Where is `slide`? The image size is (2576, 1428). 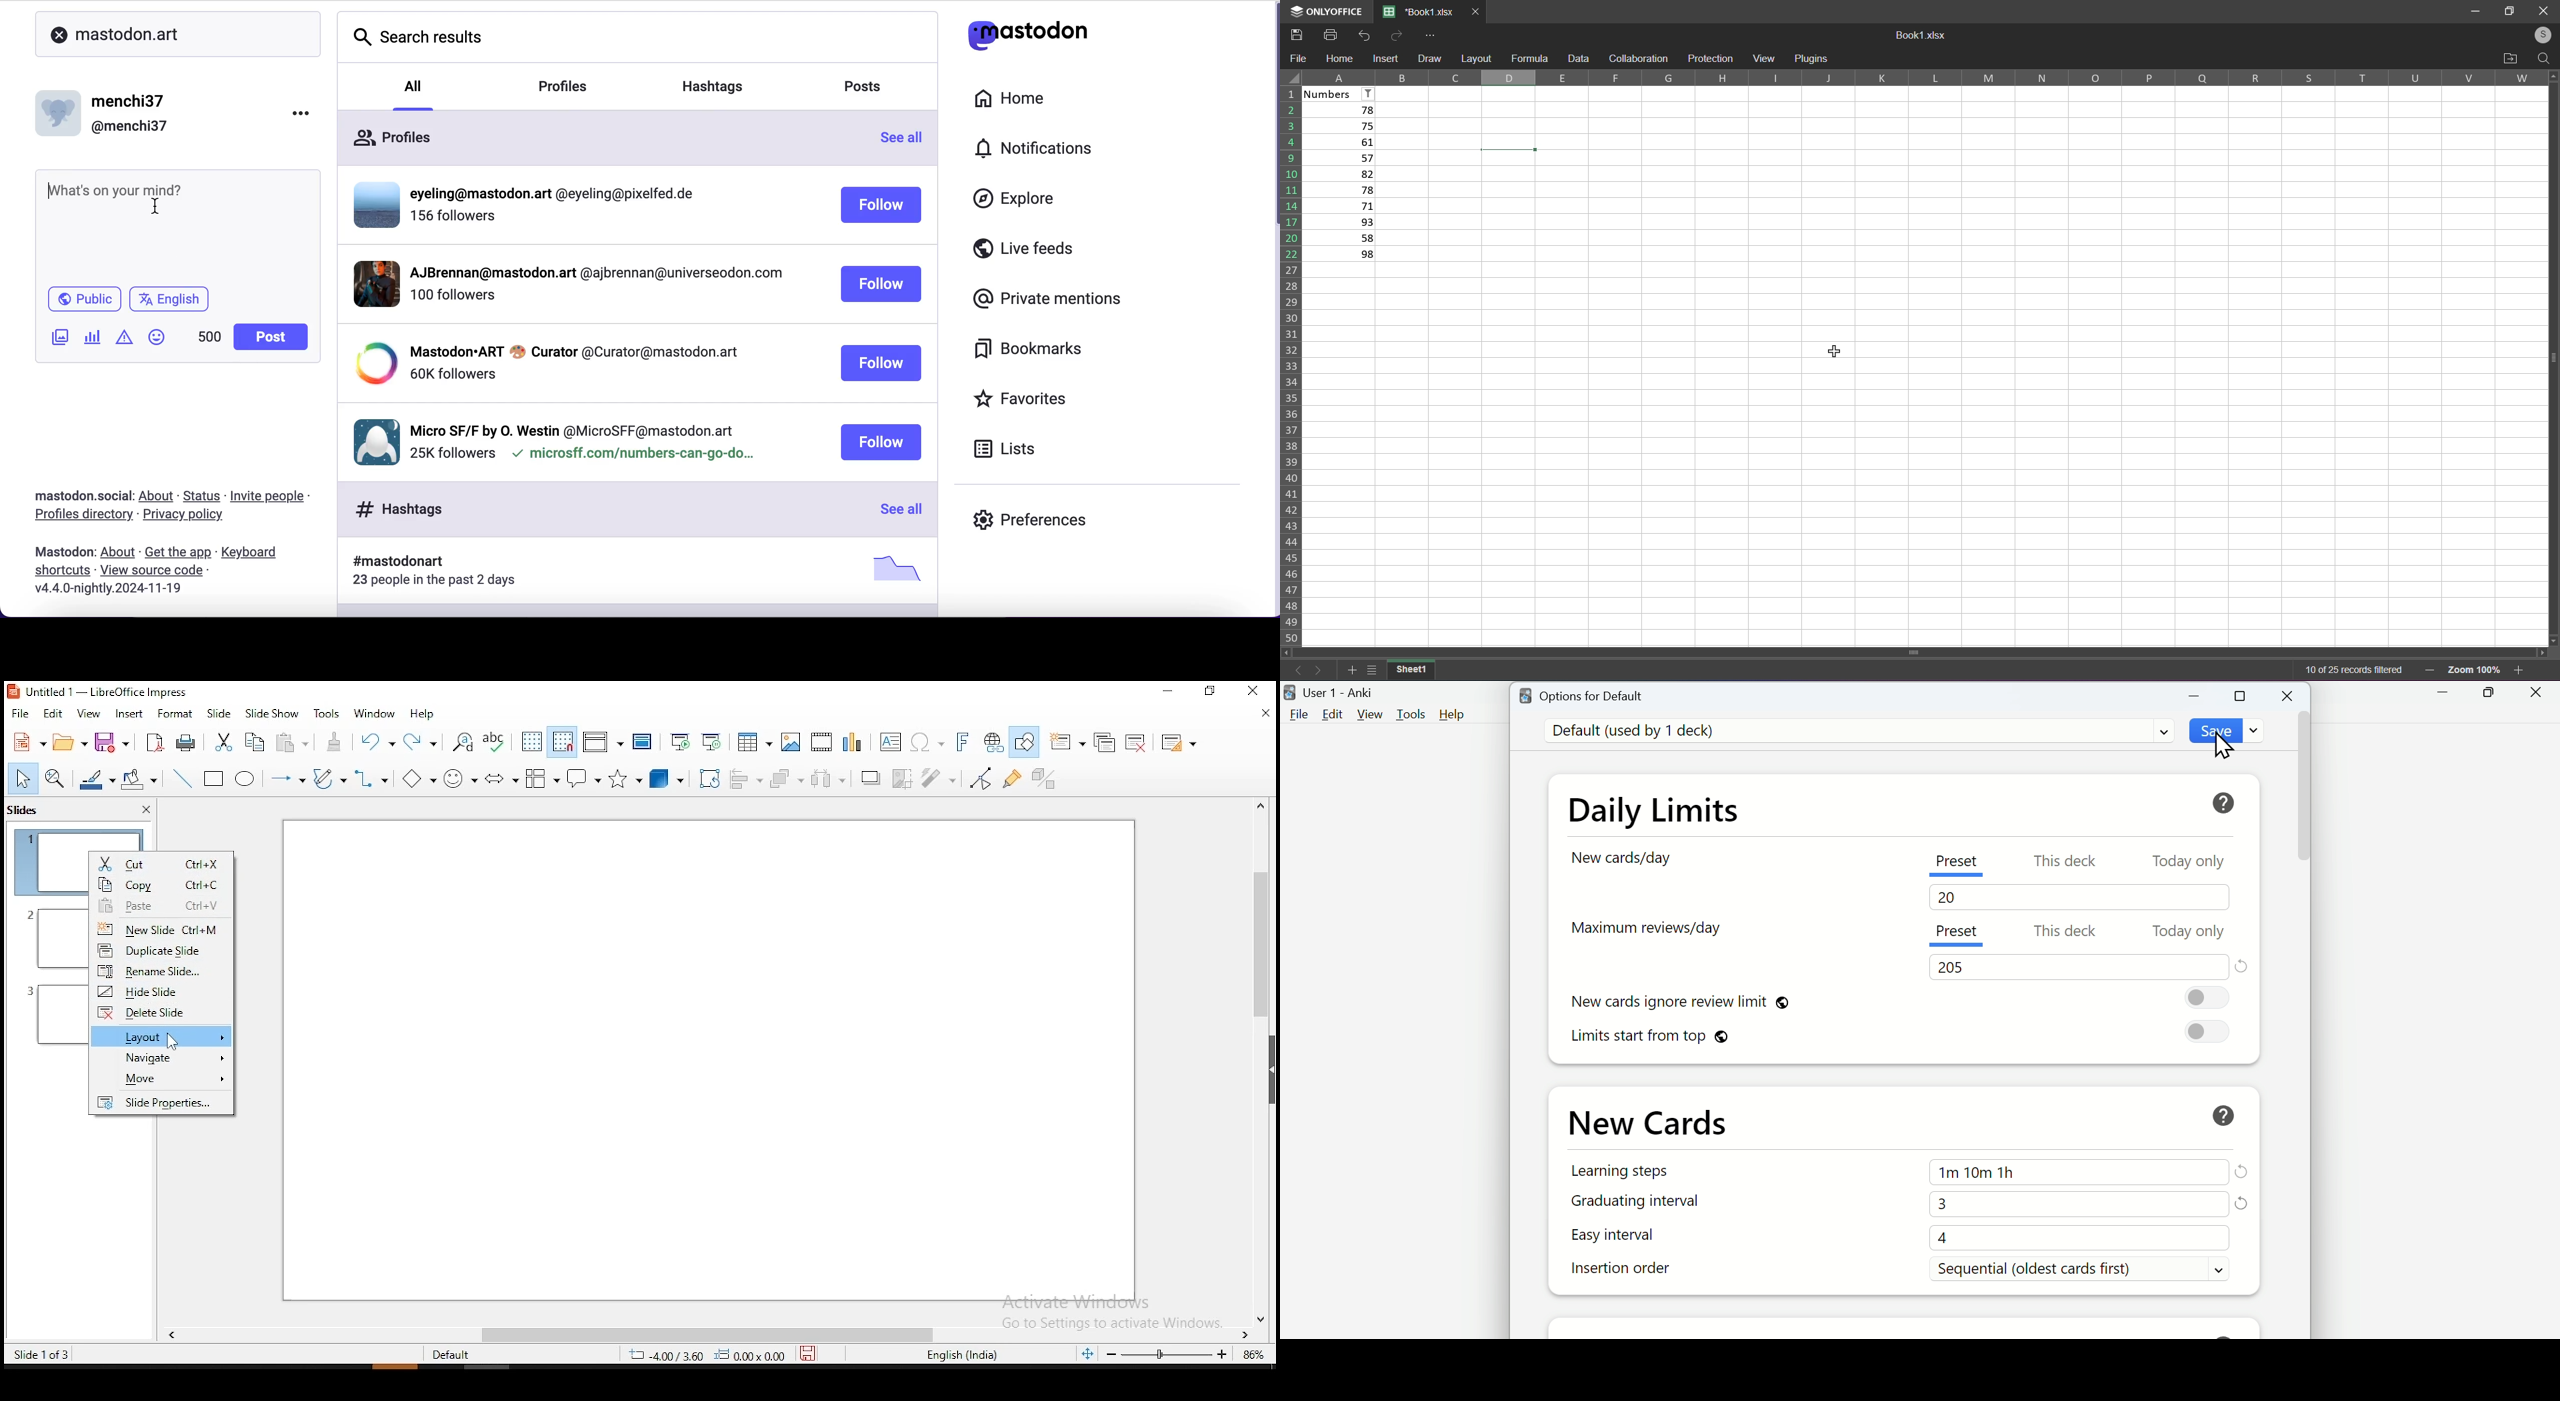 slide is located at coordinates (217, 714).